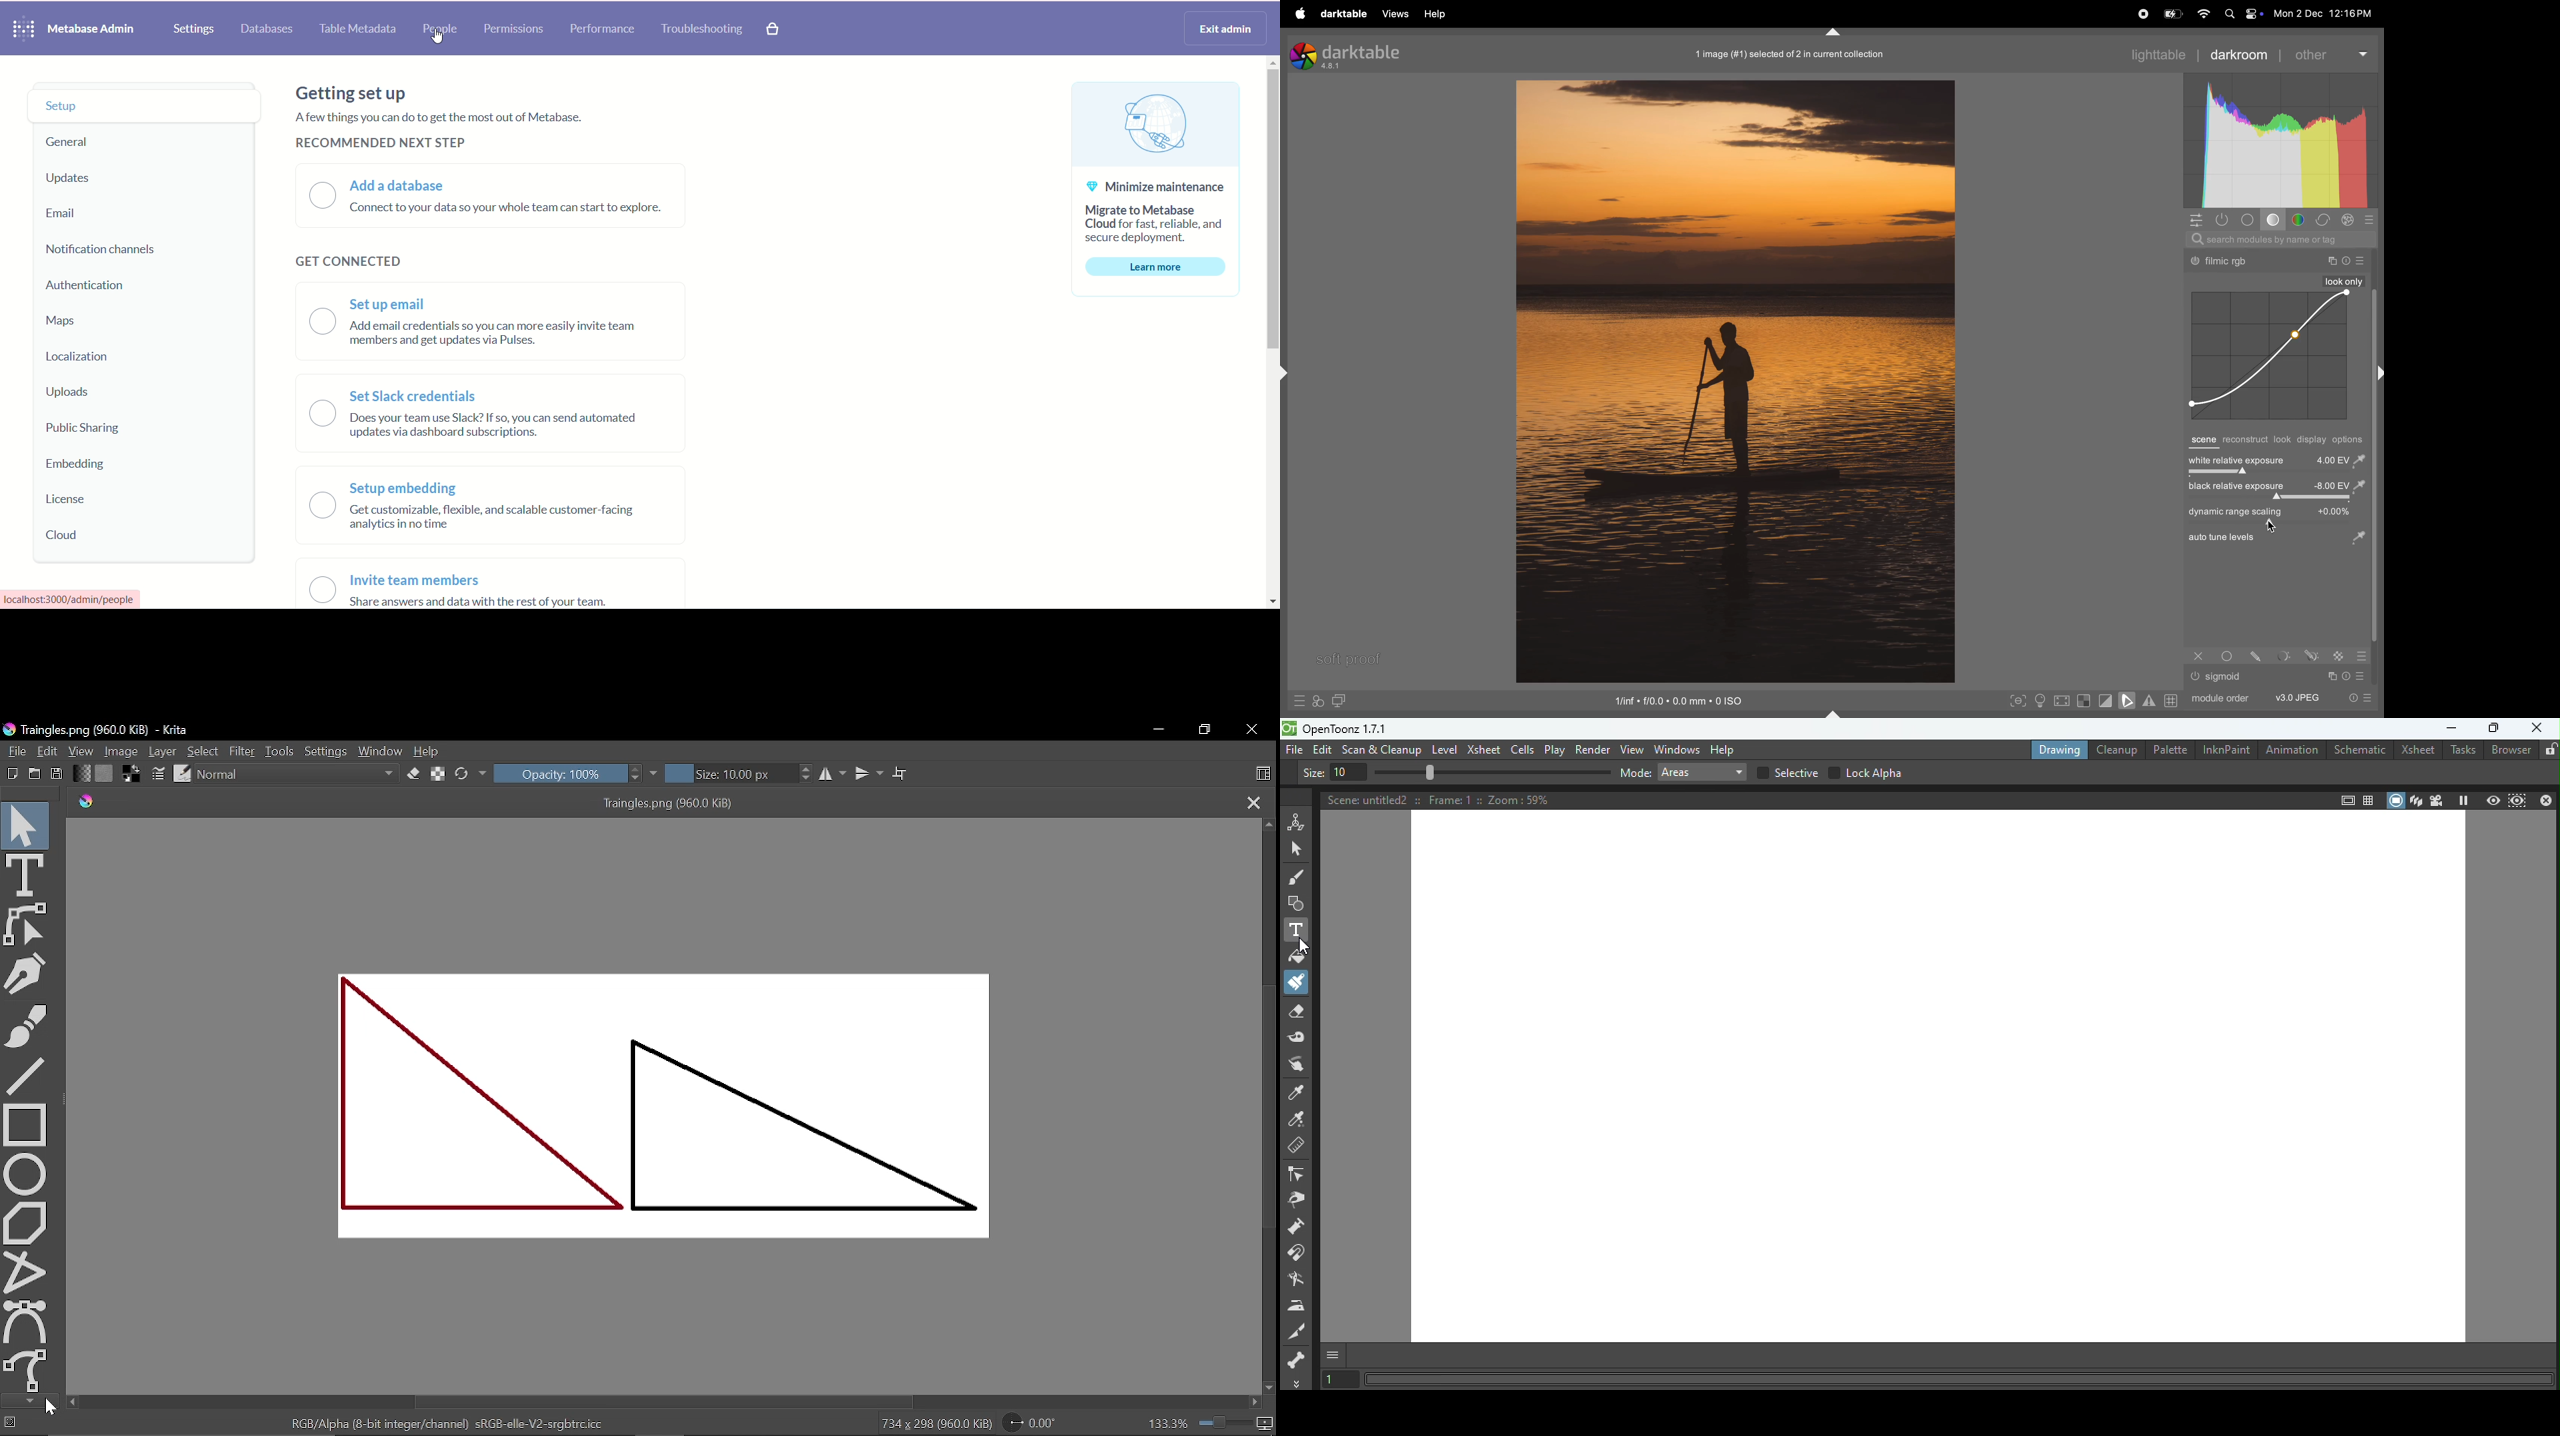 The height and width of the screenshot is (1456, 2576). I want to click on exit admin, so click(1227, 29).